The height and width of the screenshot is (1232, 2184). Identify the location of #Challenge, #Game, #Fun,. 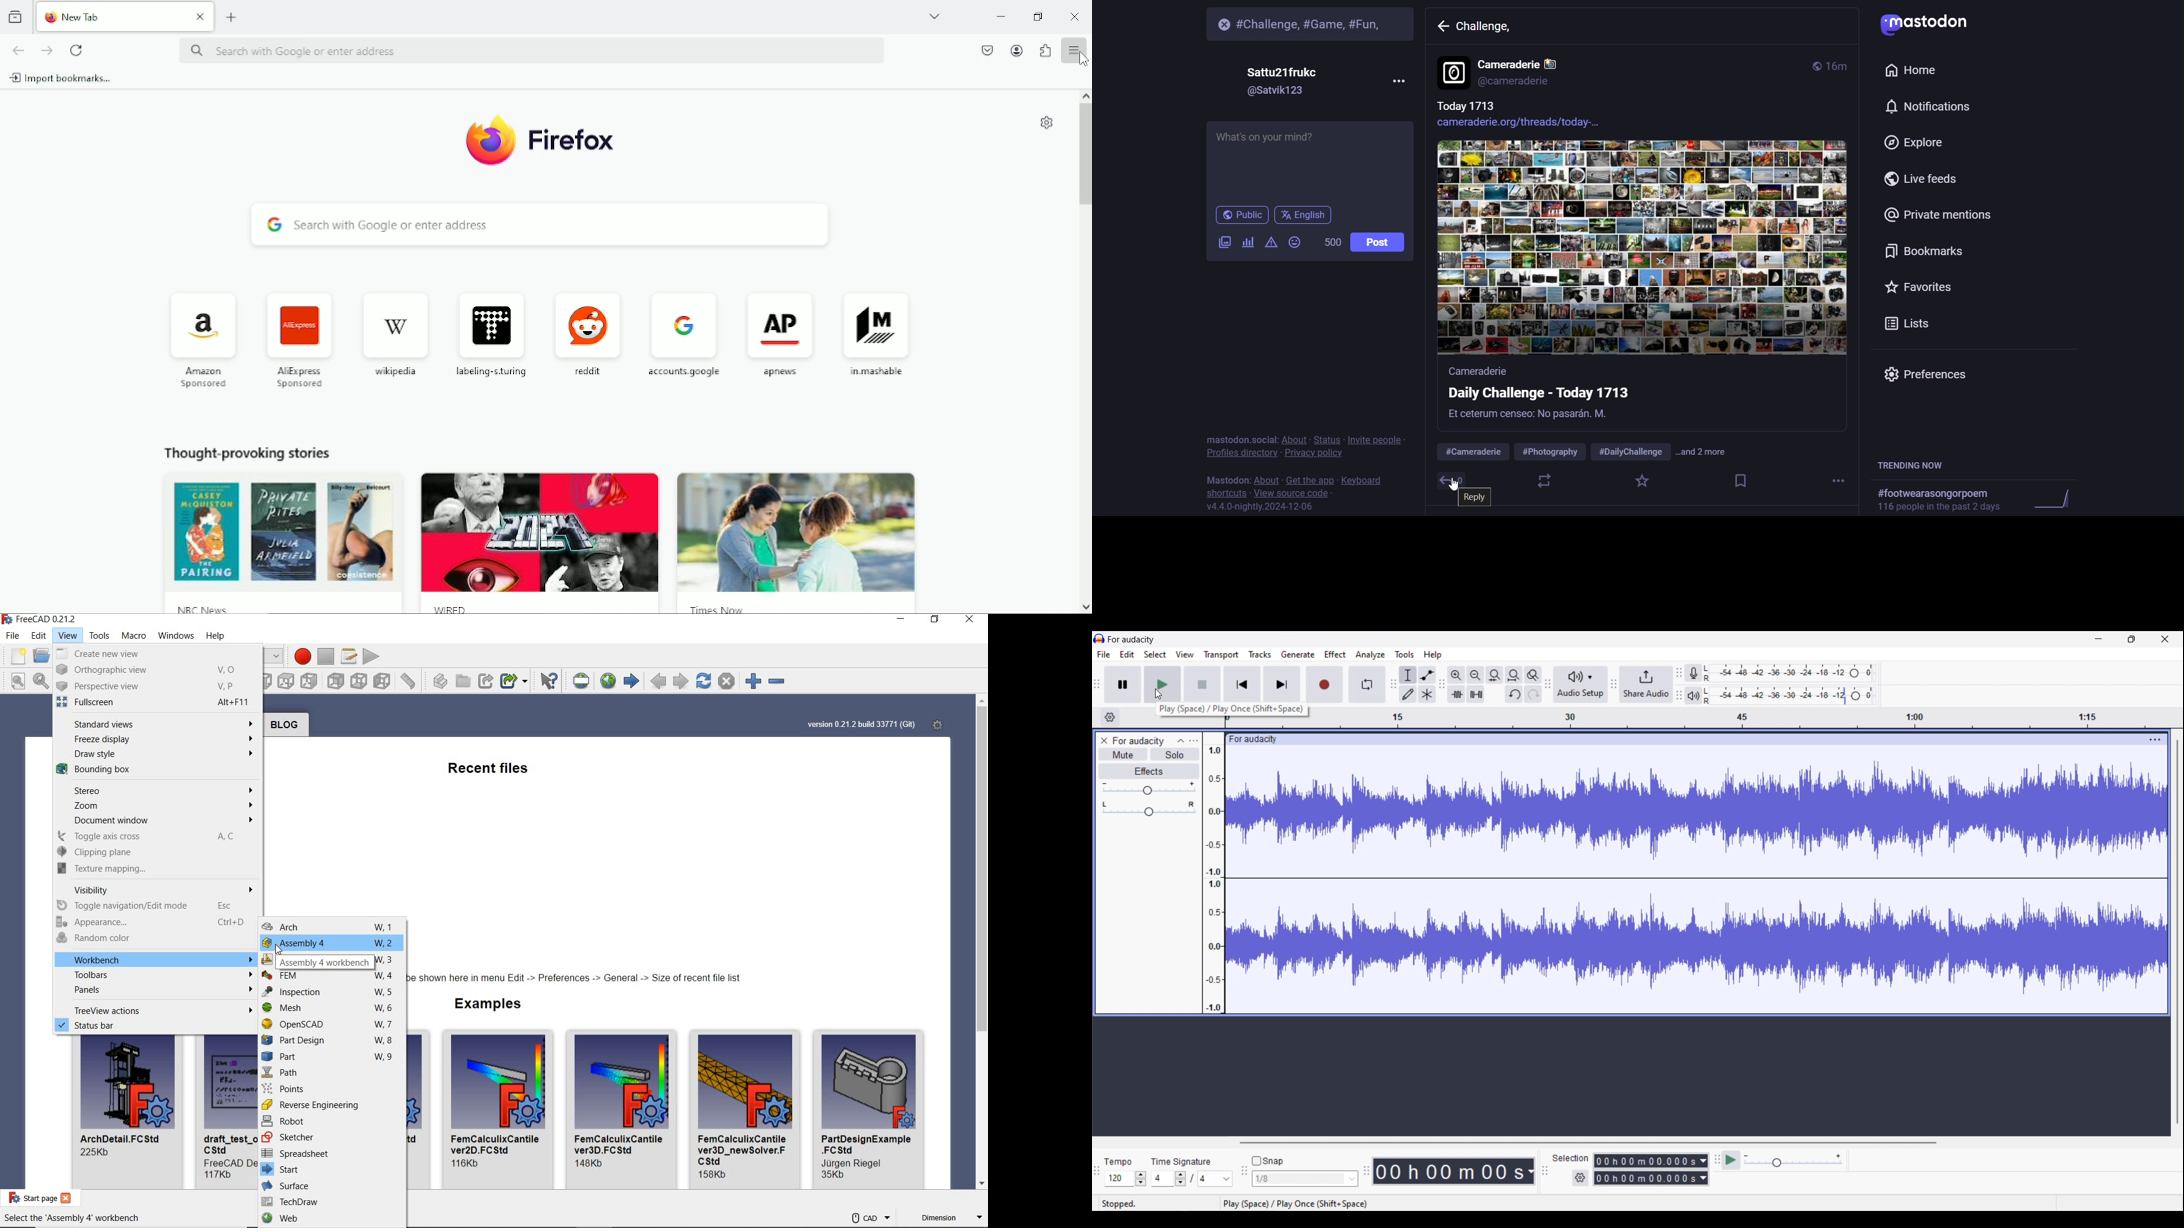
(1313, 23).